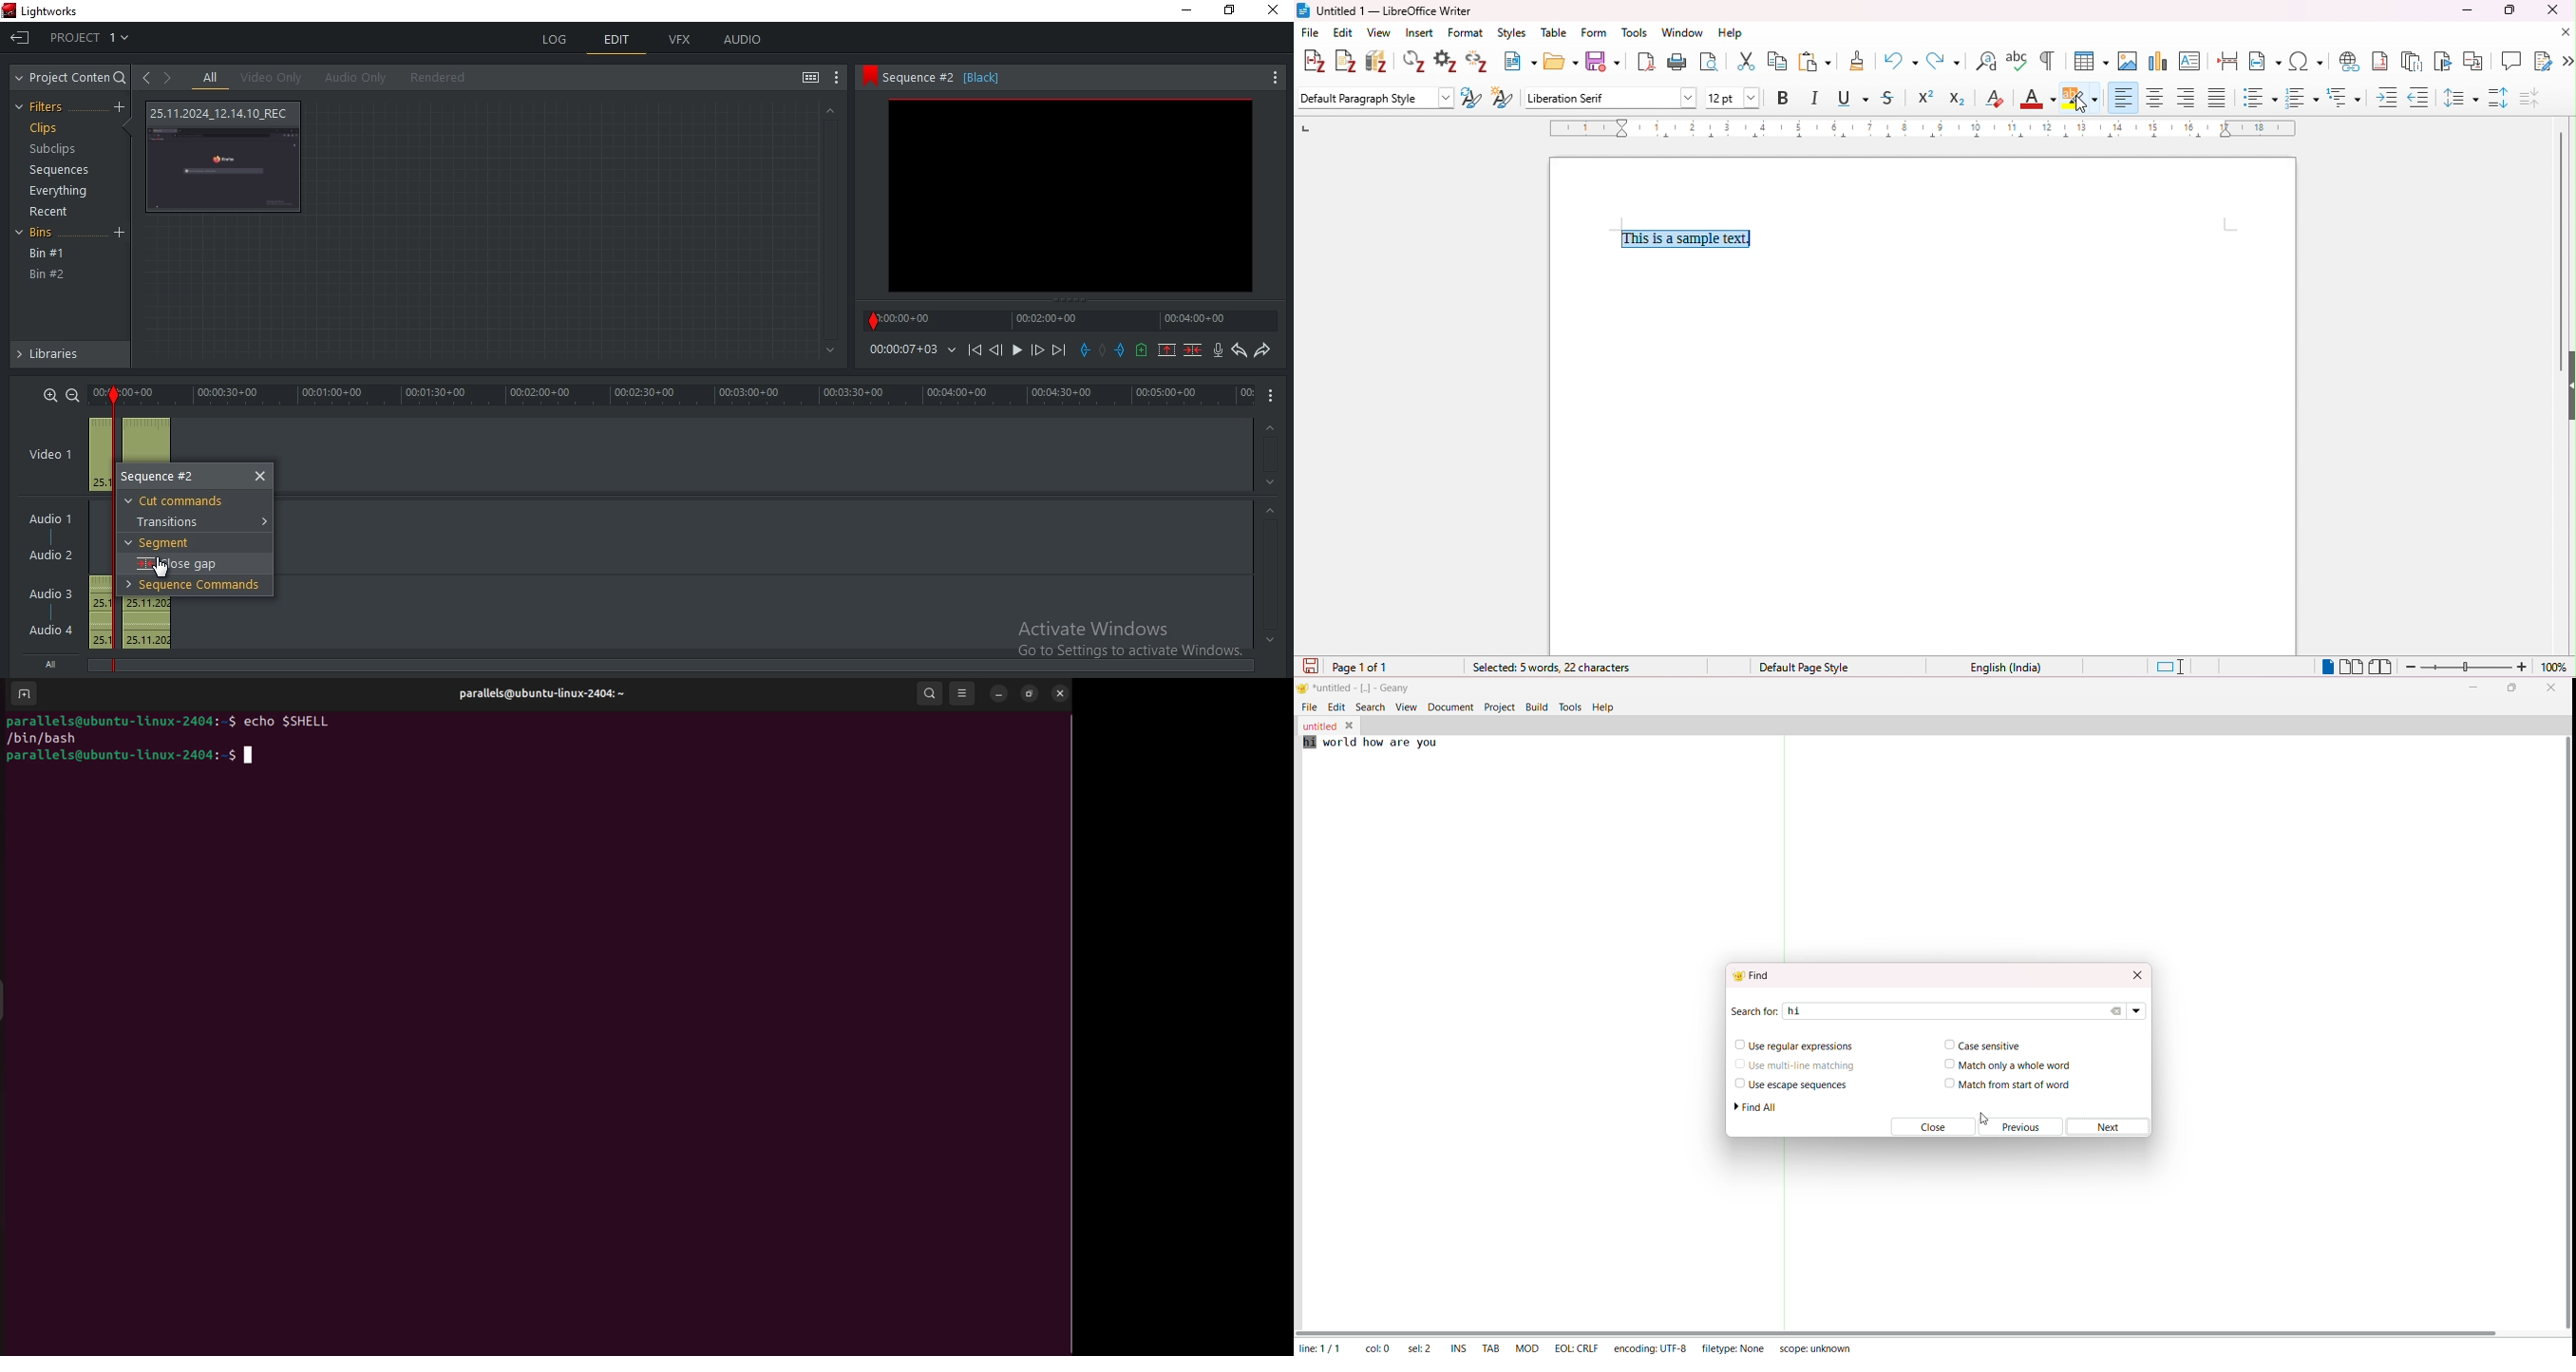 Image resolution: width=2576 pixels, height=1372 pixels. I want to click on time, so click(912, 349).